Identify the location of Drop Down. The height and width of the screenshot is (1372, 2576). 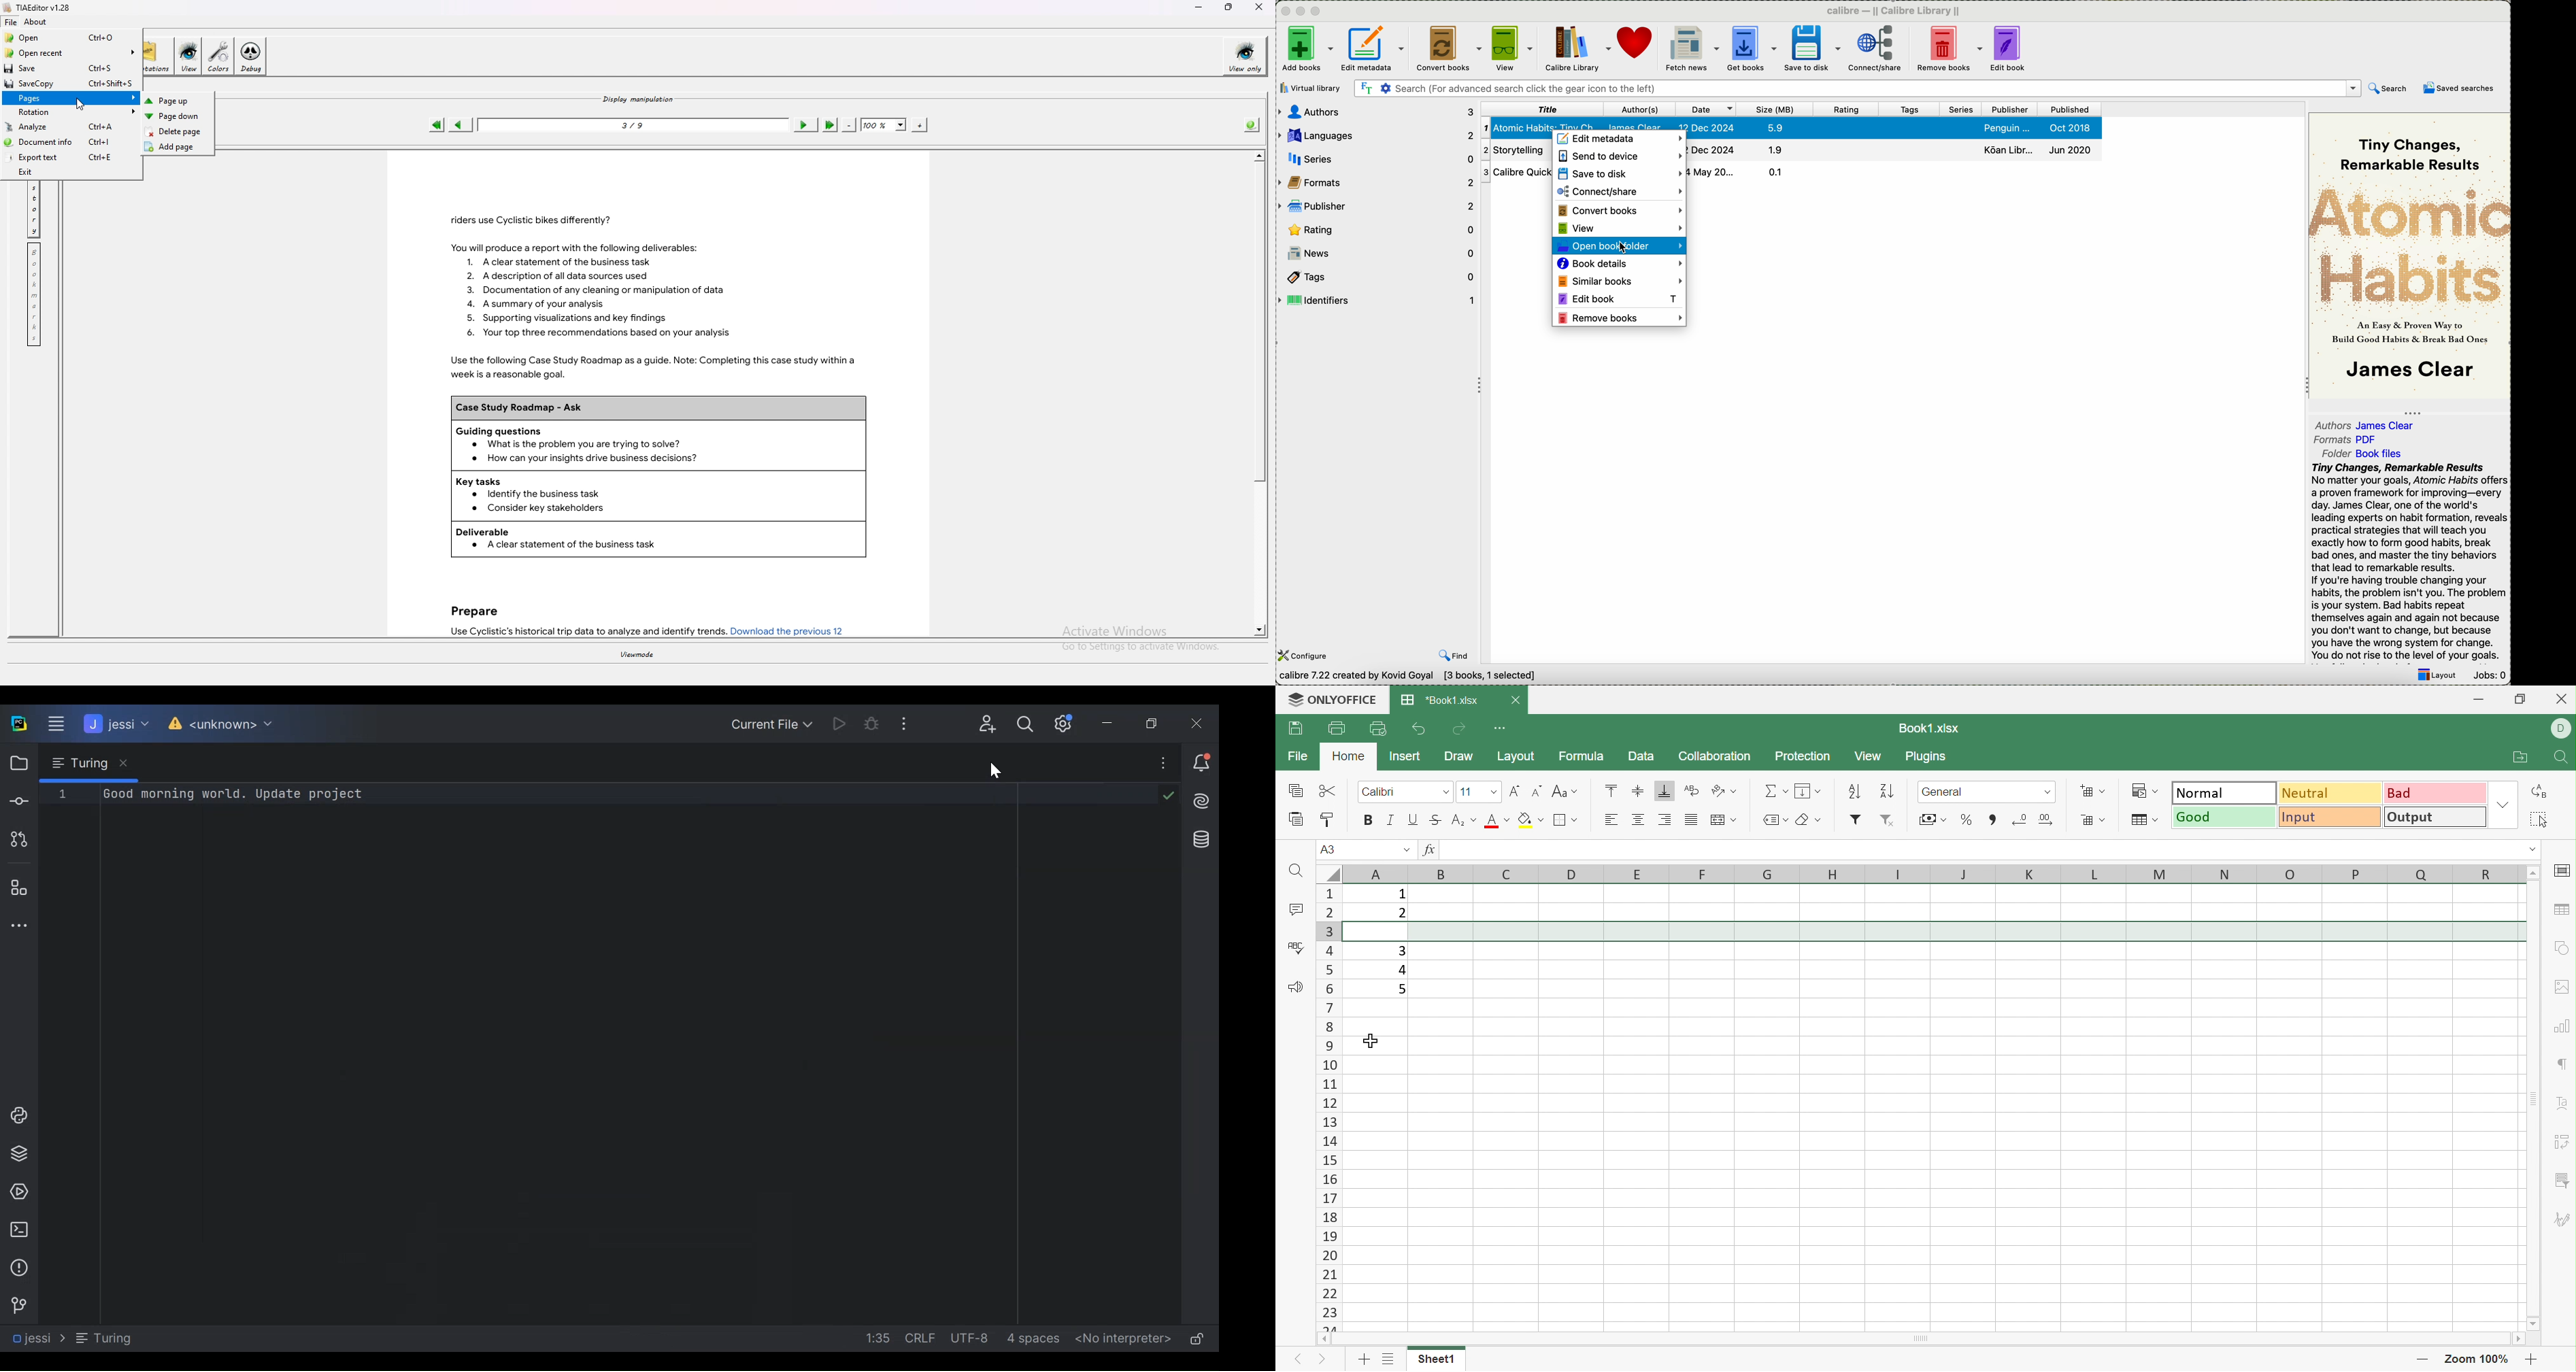
(1785, 790).